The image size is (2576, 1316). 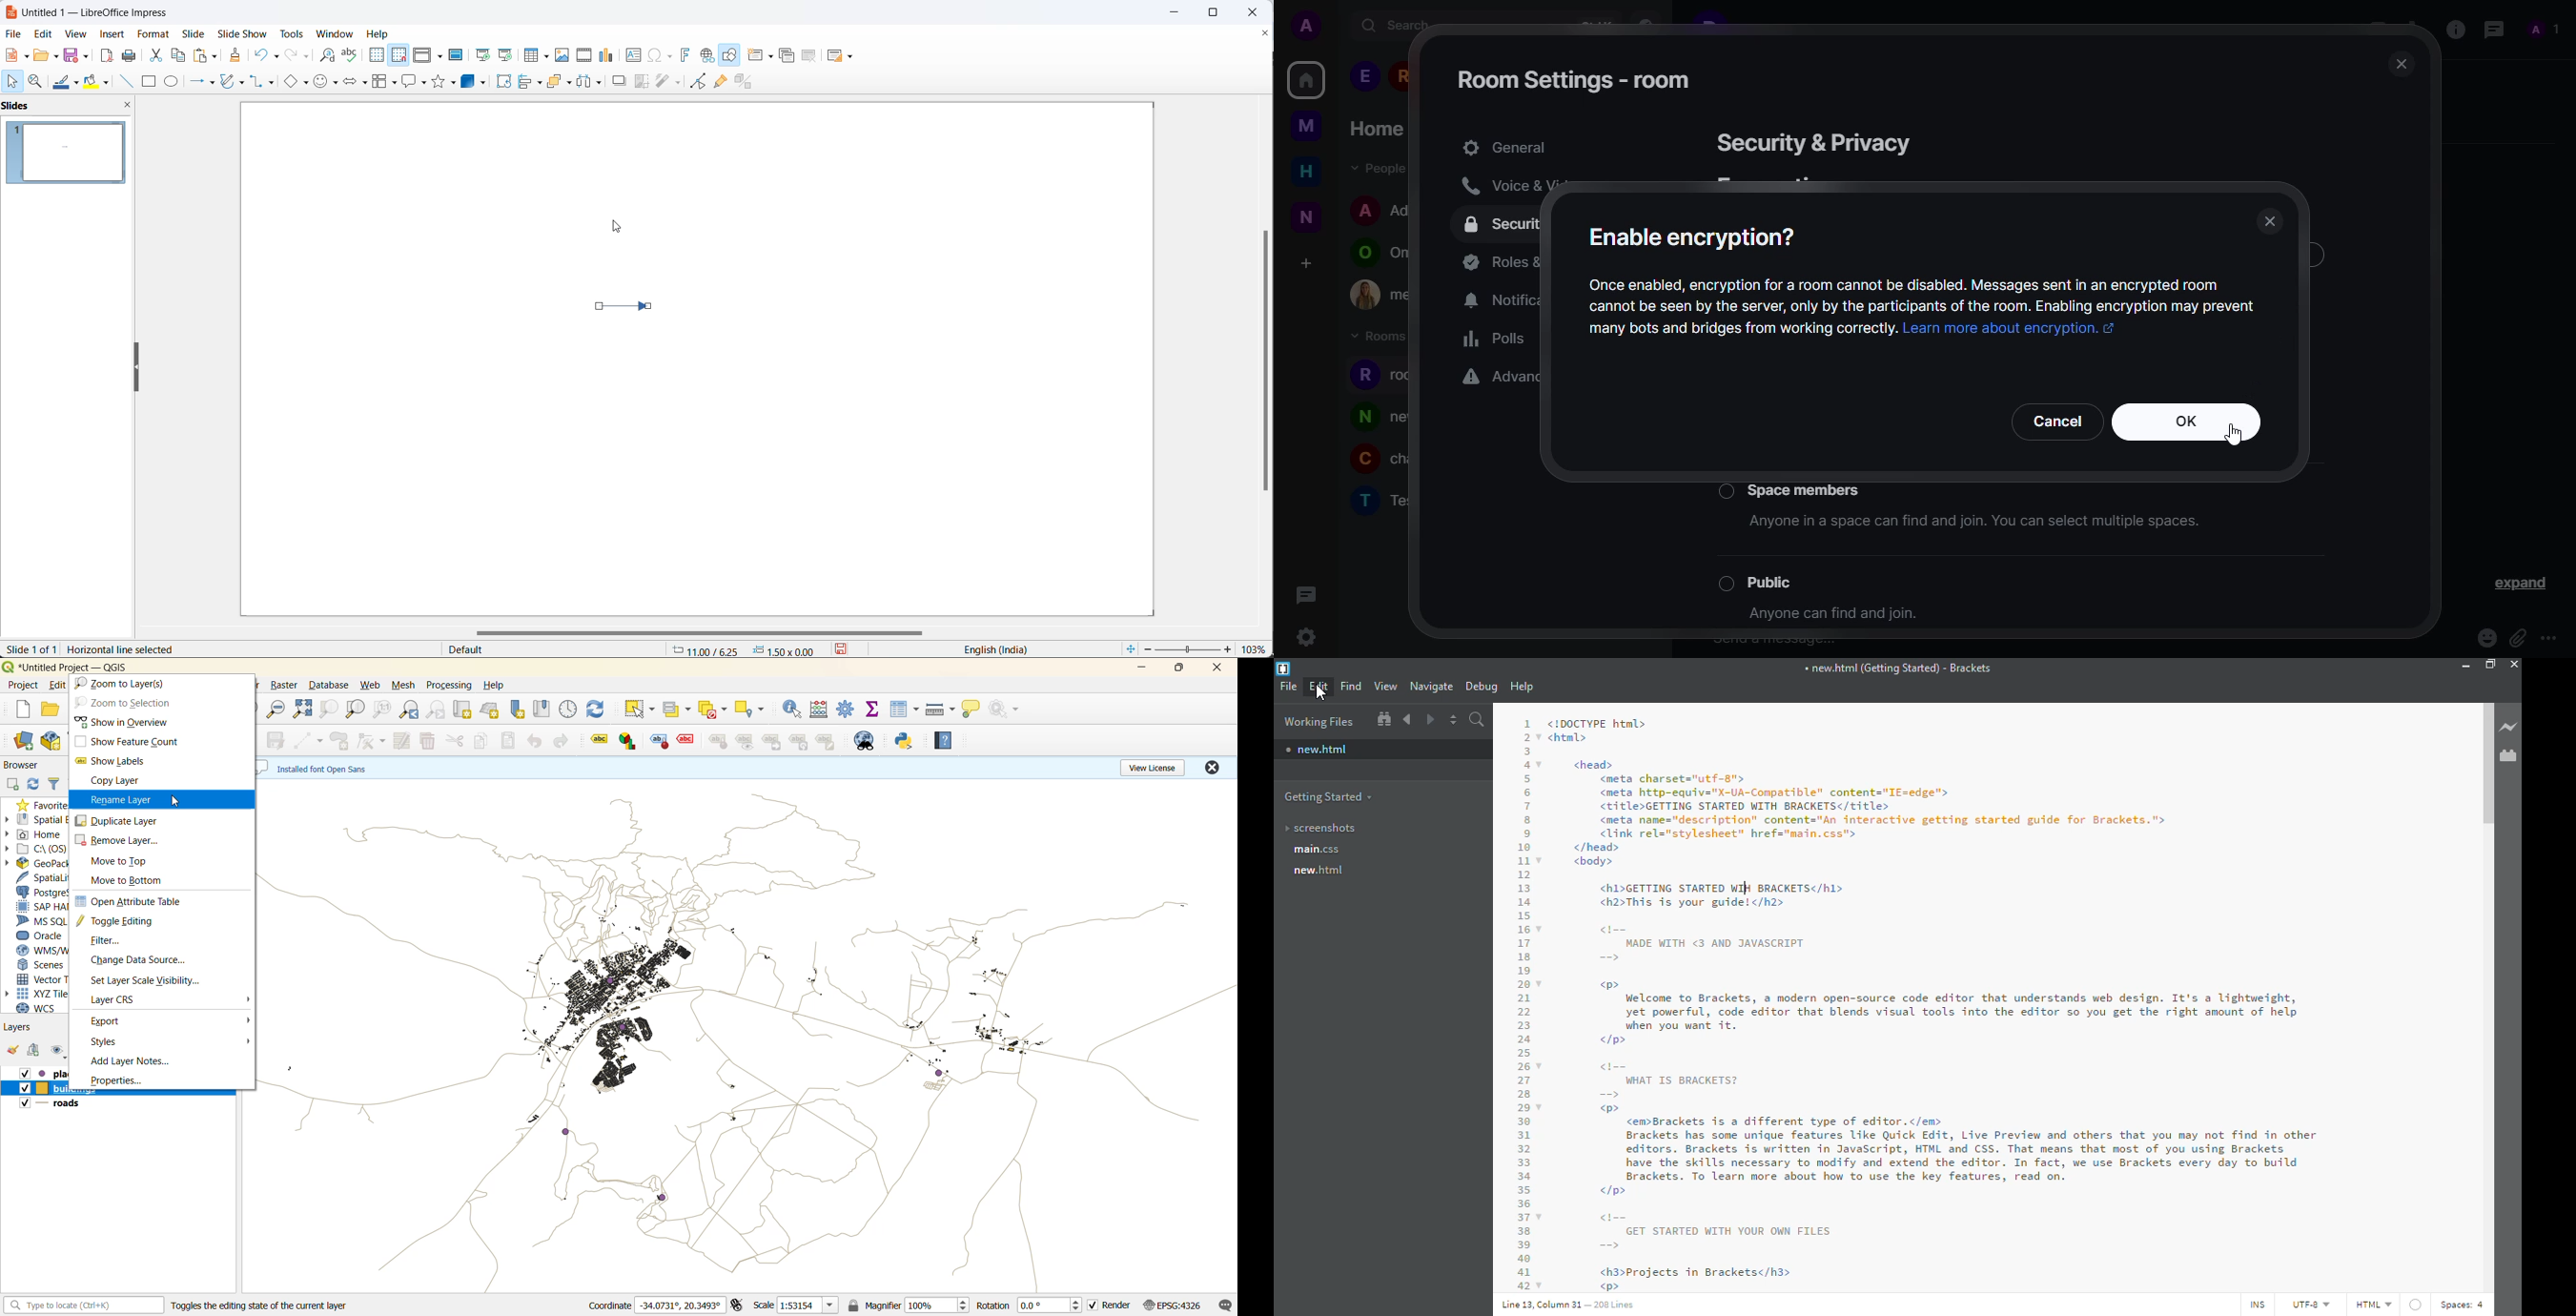 What do you see at coordinates (1141, 669) in the screenshot?
I see `minimzie` at bounding box center [1141, 669].